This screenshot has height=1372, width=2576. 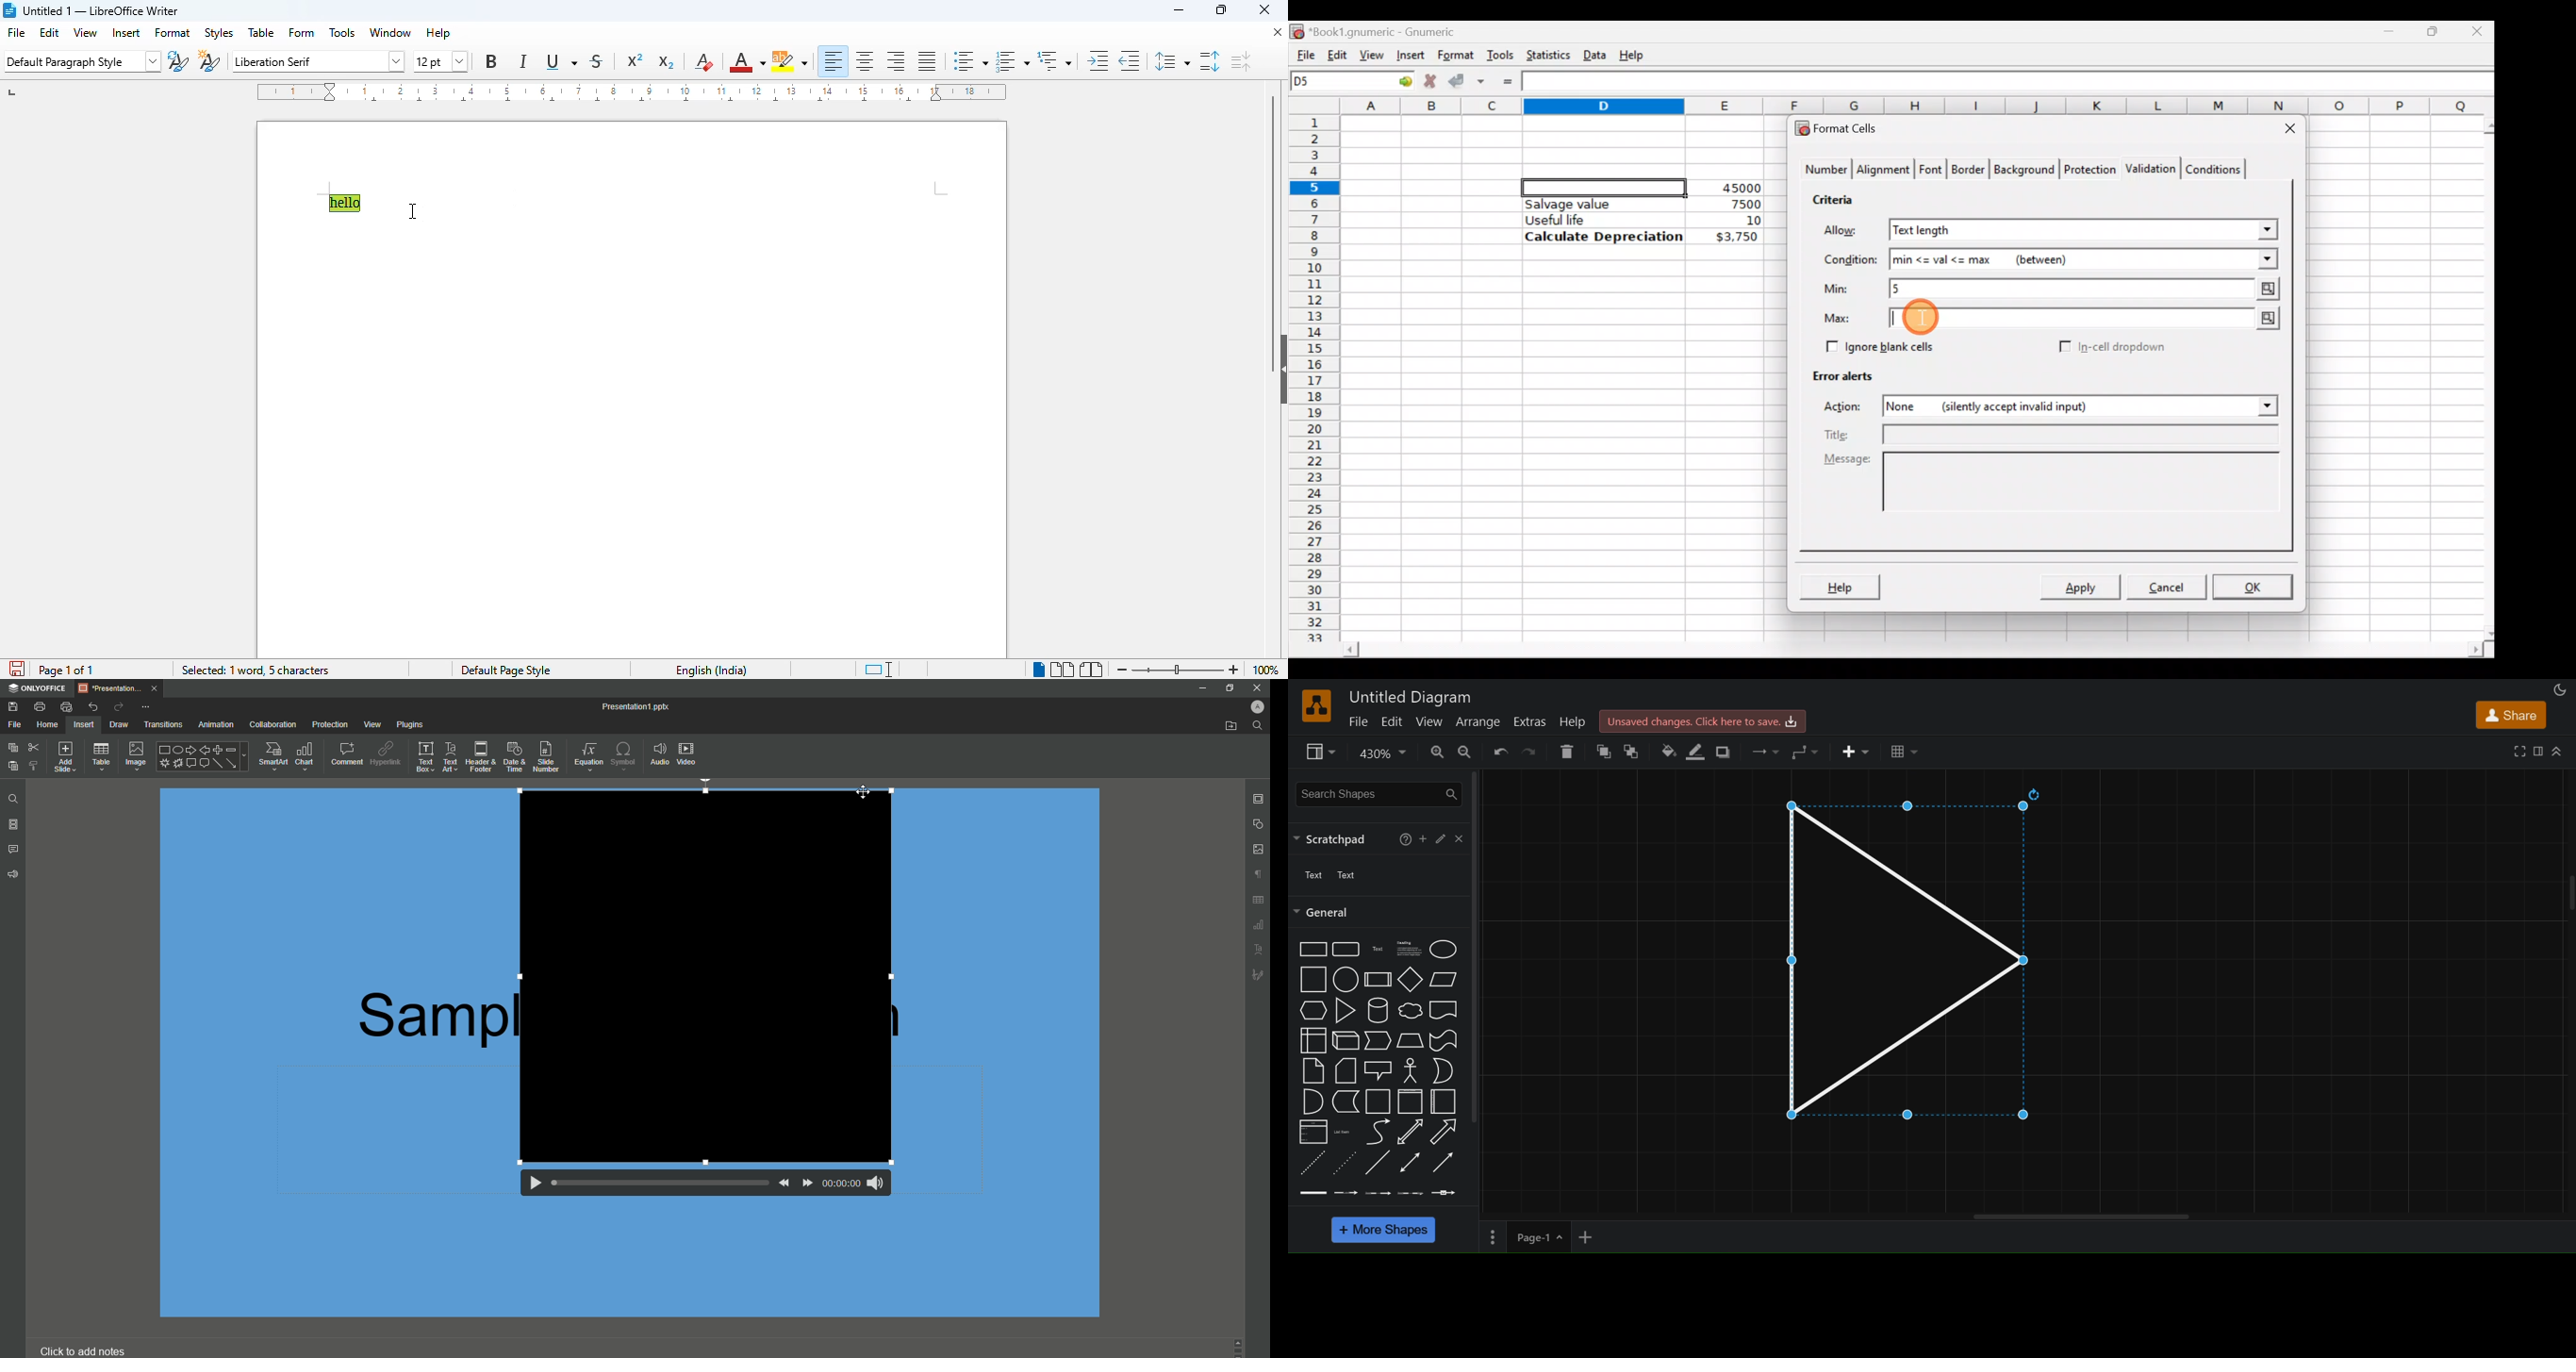 What do you see at coordinates (48, 725) in the screenshot?
I see `Home` at bounding box center [48, 725].